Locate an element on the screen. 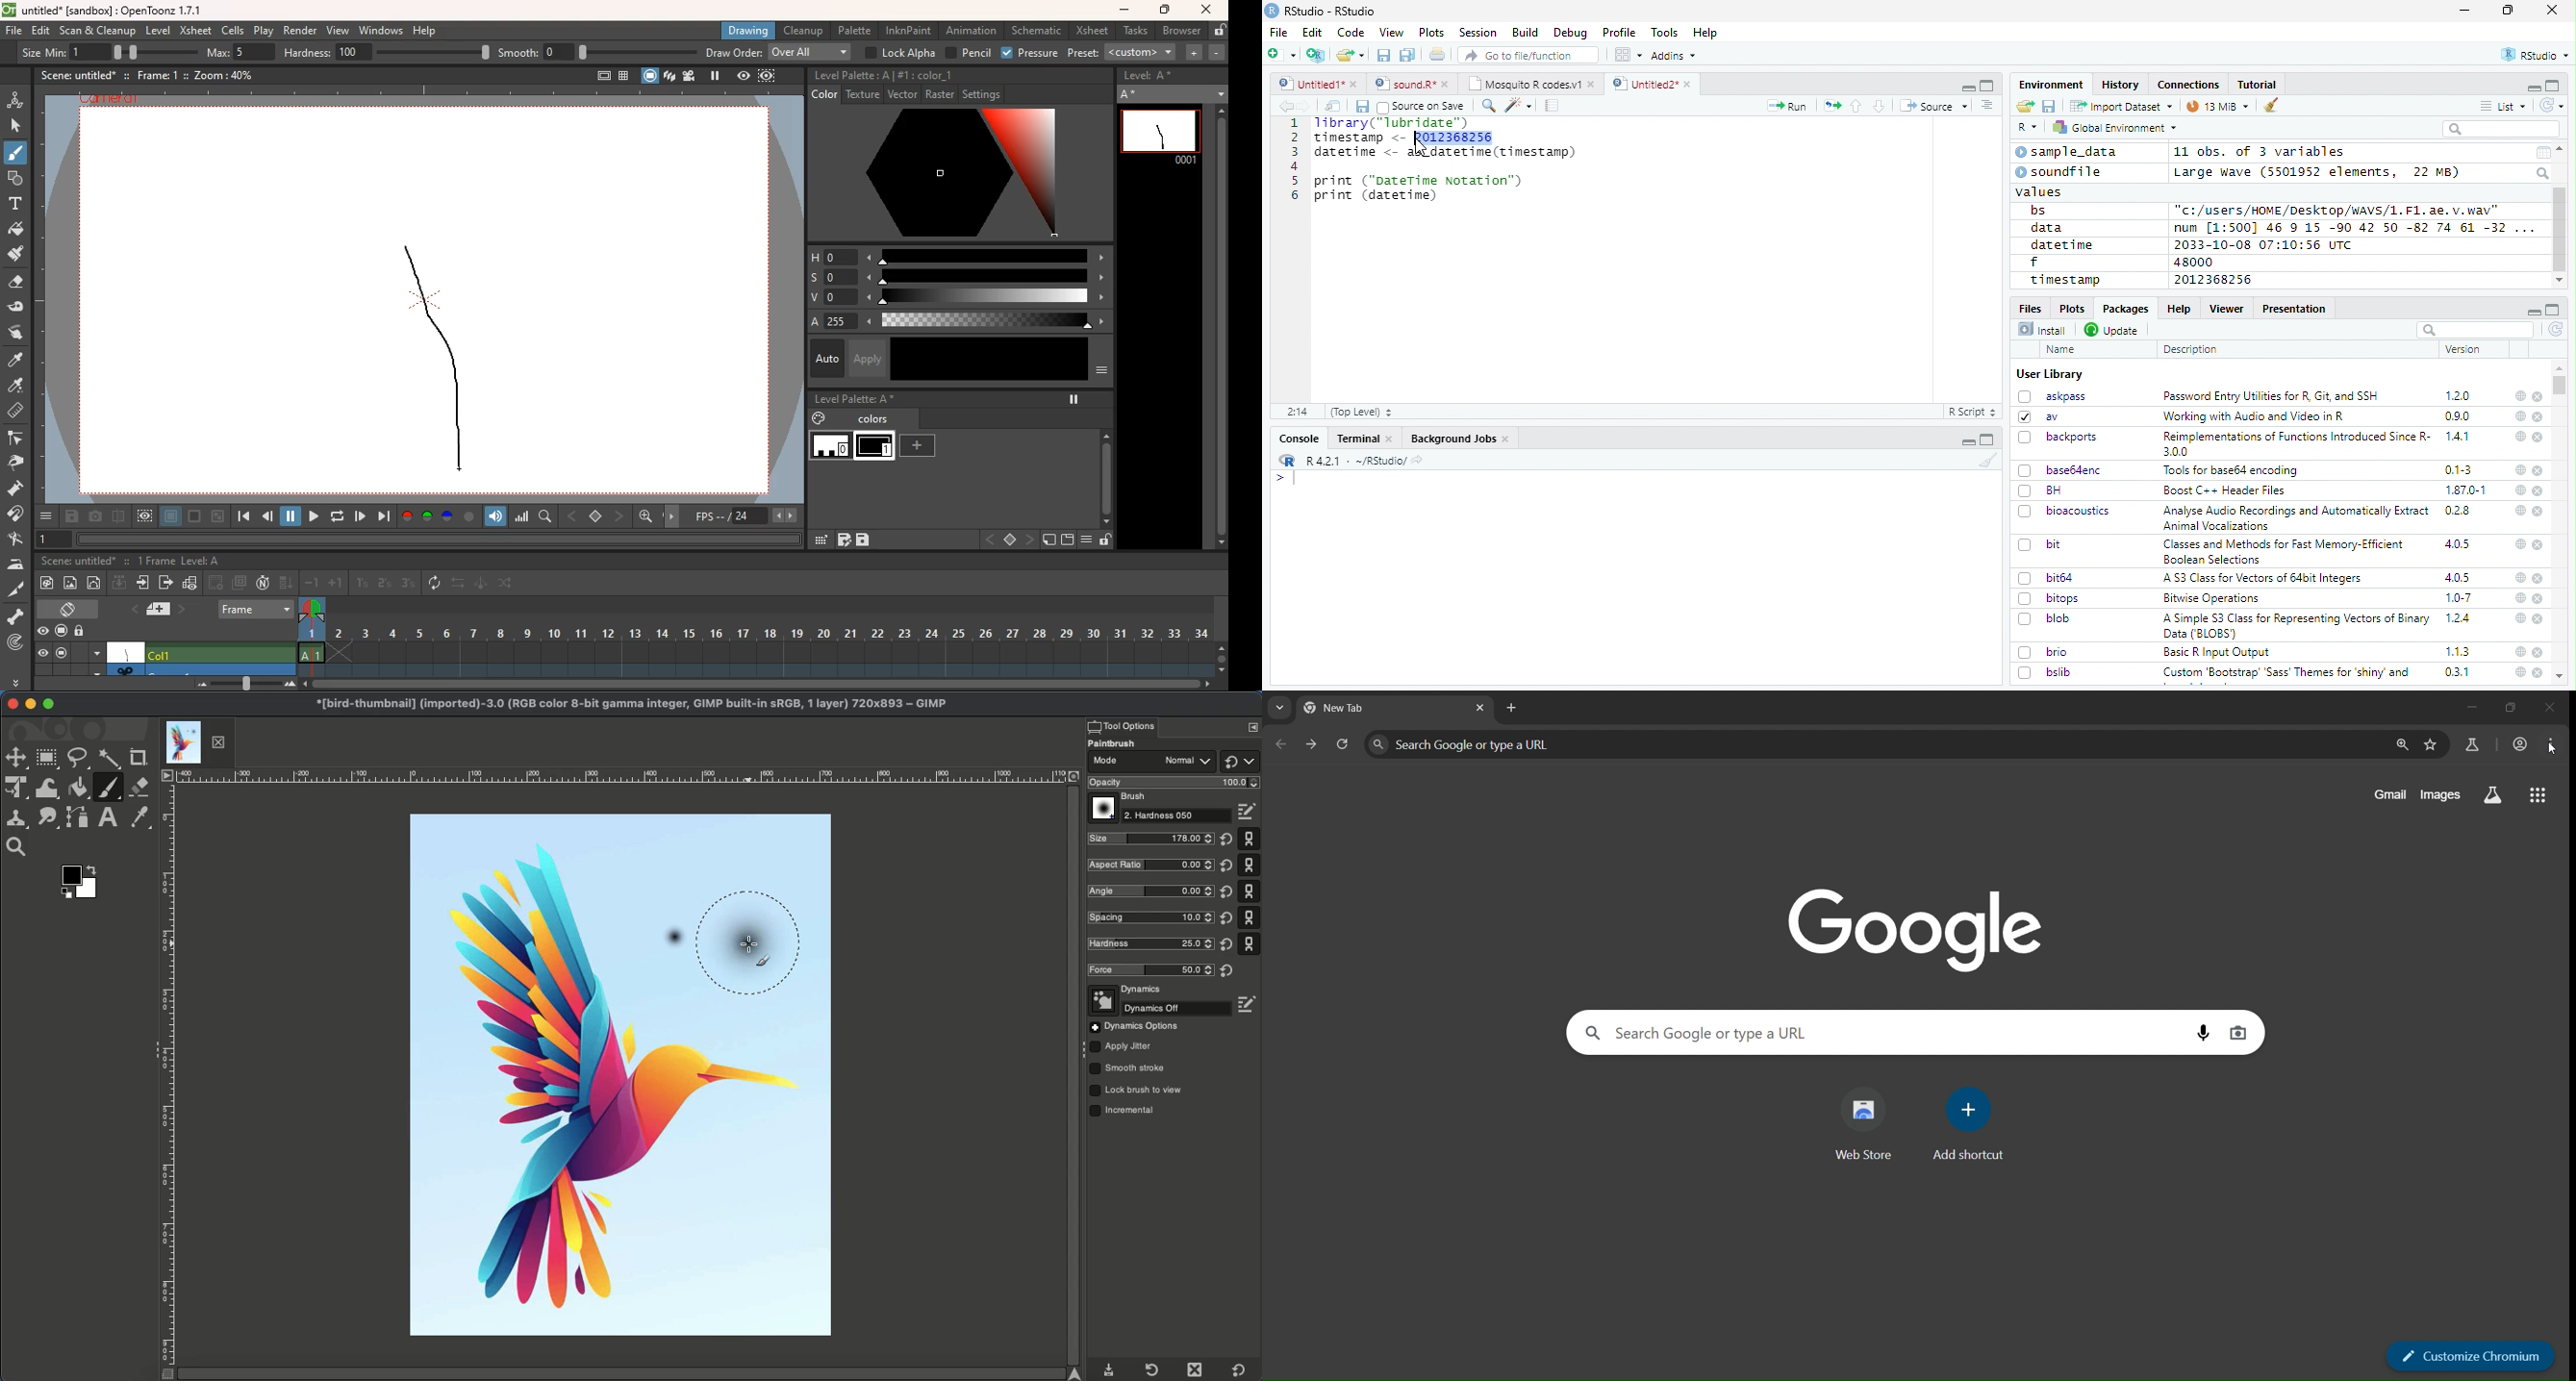  Workspace panes is located at coordinates (1629, 55).